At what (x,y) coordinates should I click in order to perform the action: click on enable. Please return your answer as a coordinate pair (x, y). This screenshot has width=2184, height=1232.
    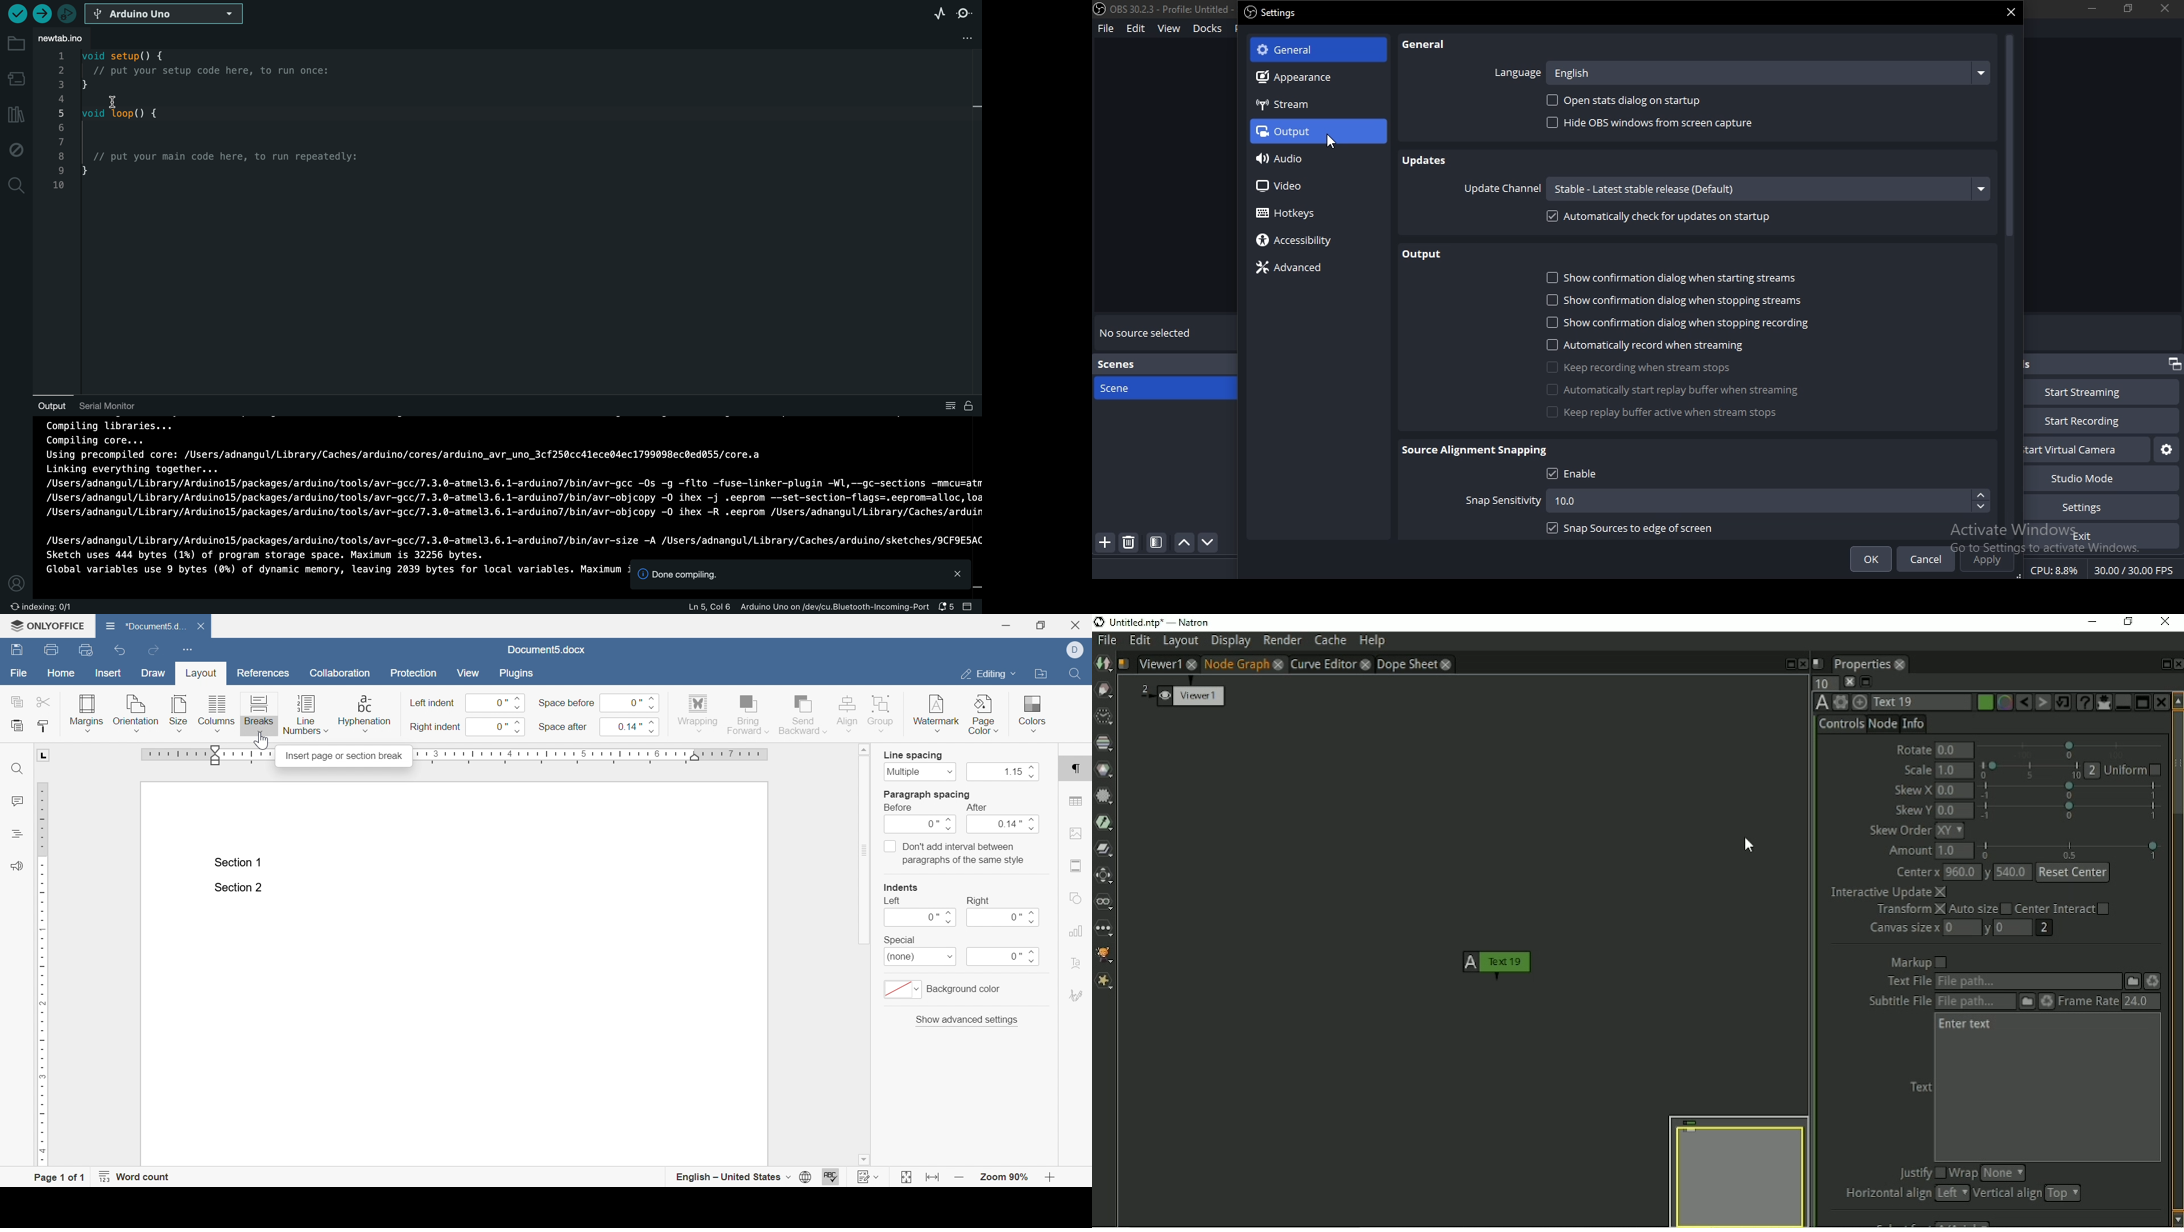
    Looking at the image, I should click on (1581, 476).